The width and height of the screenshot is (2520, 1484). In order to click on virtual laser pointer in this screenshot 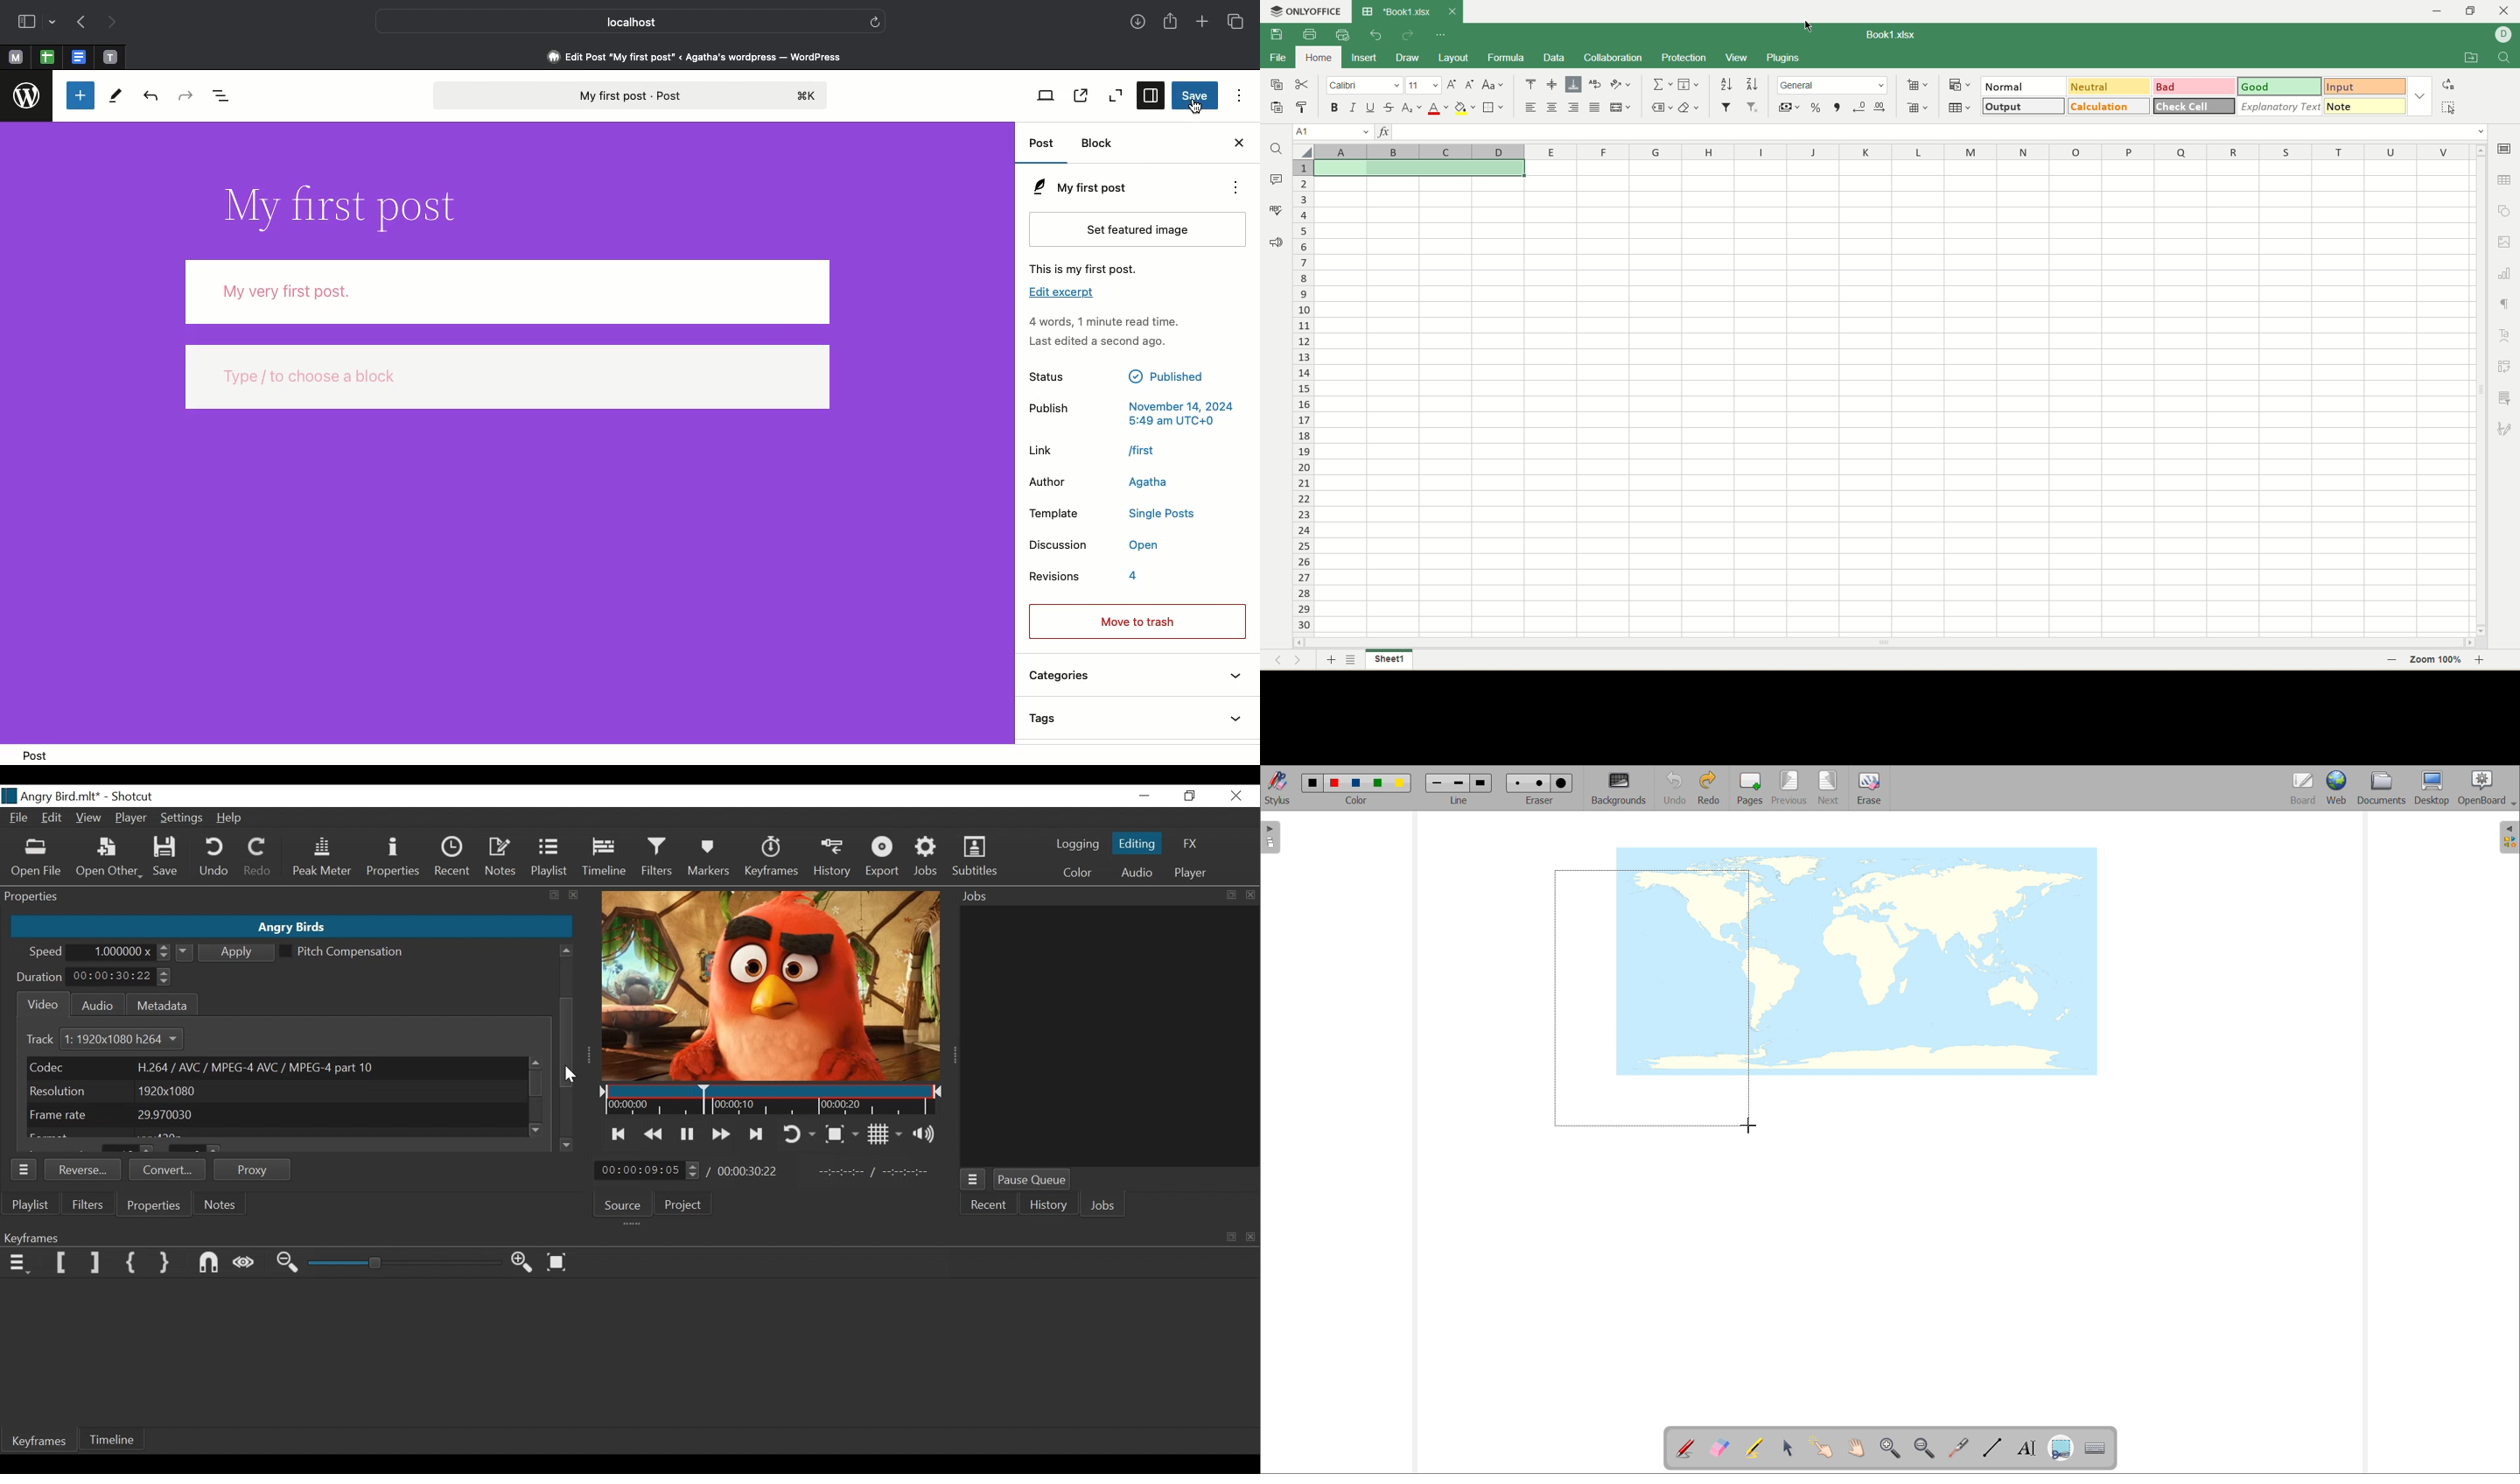, I will do `click(1958, 1448)`.